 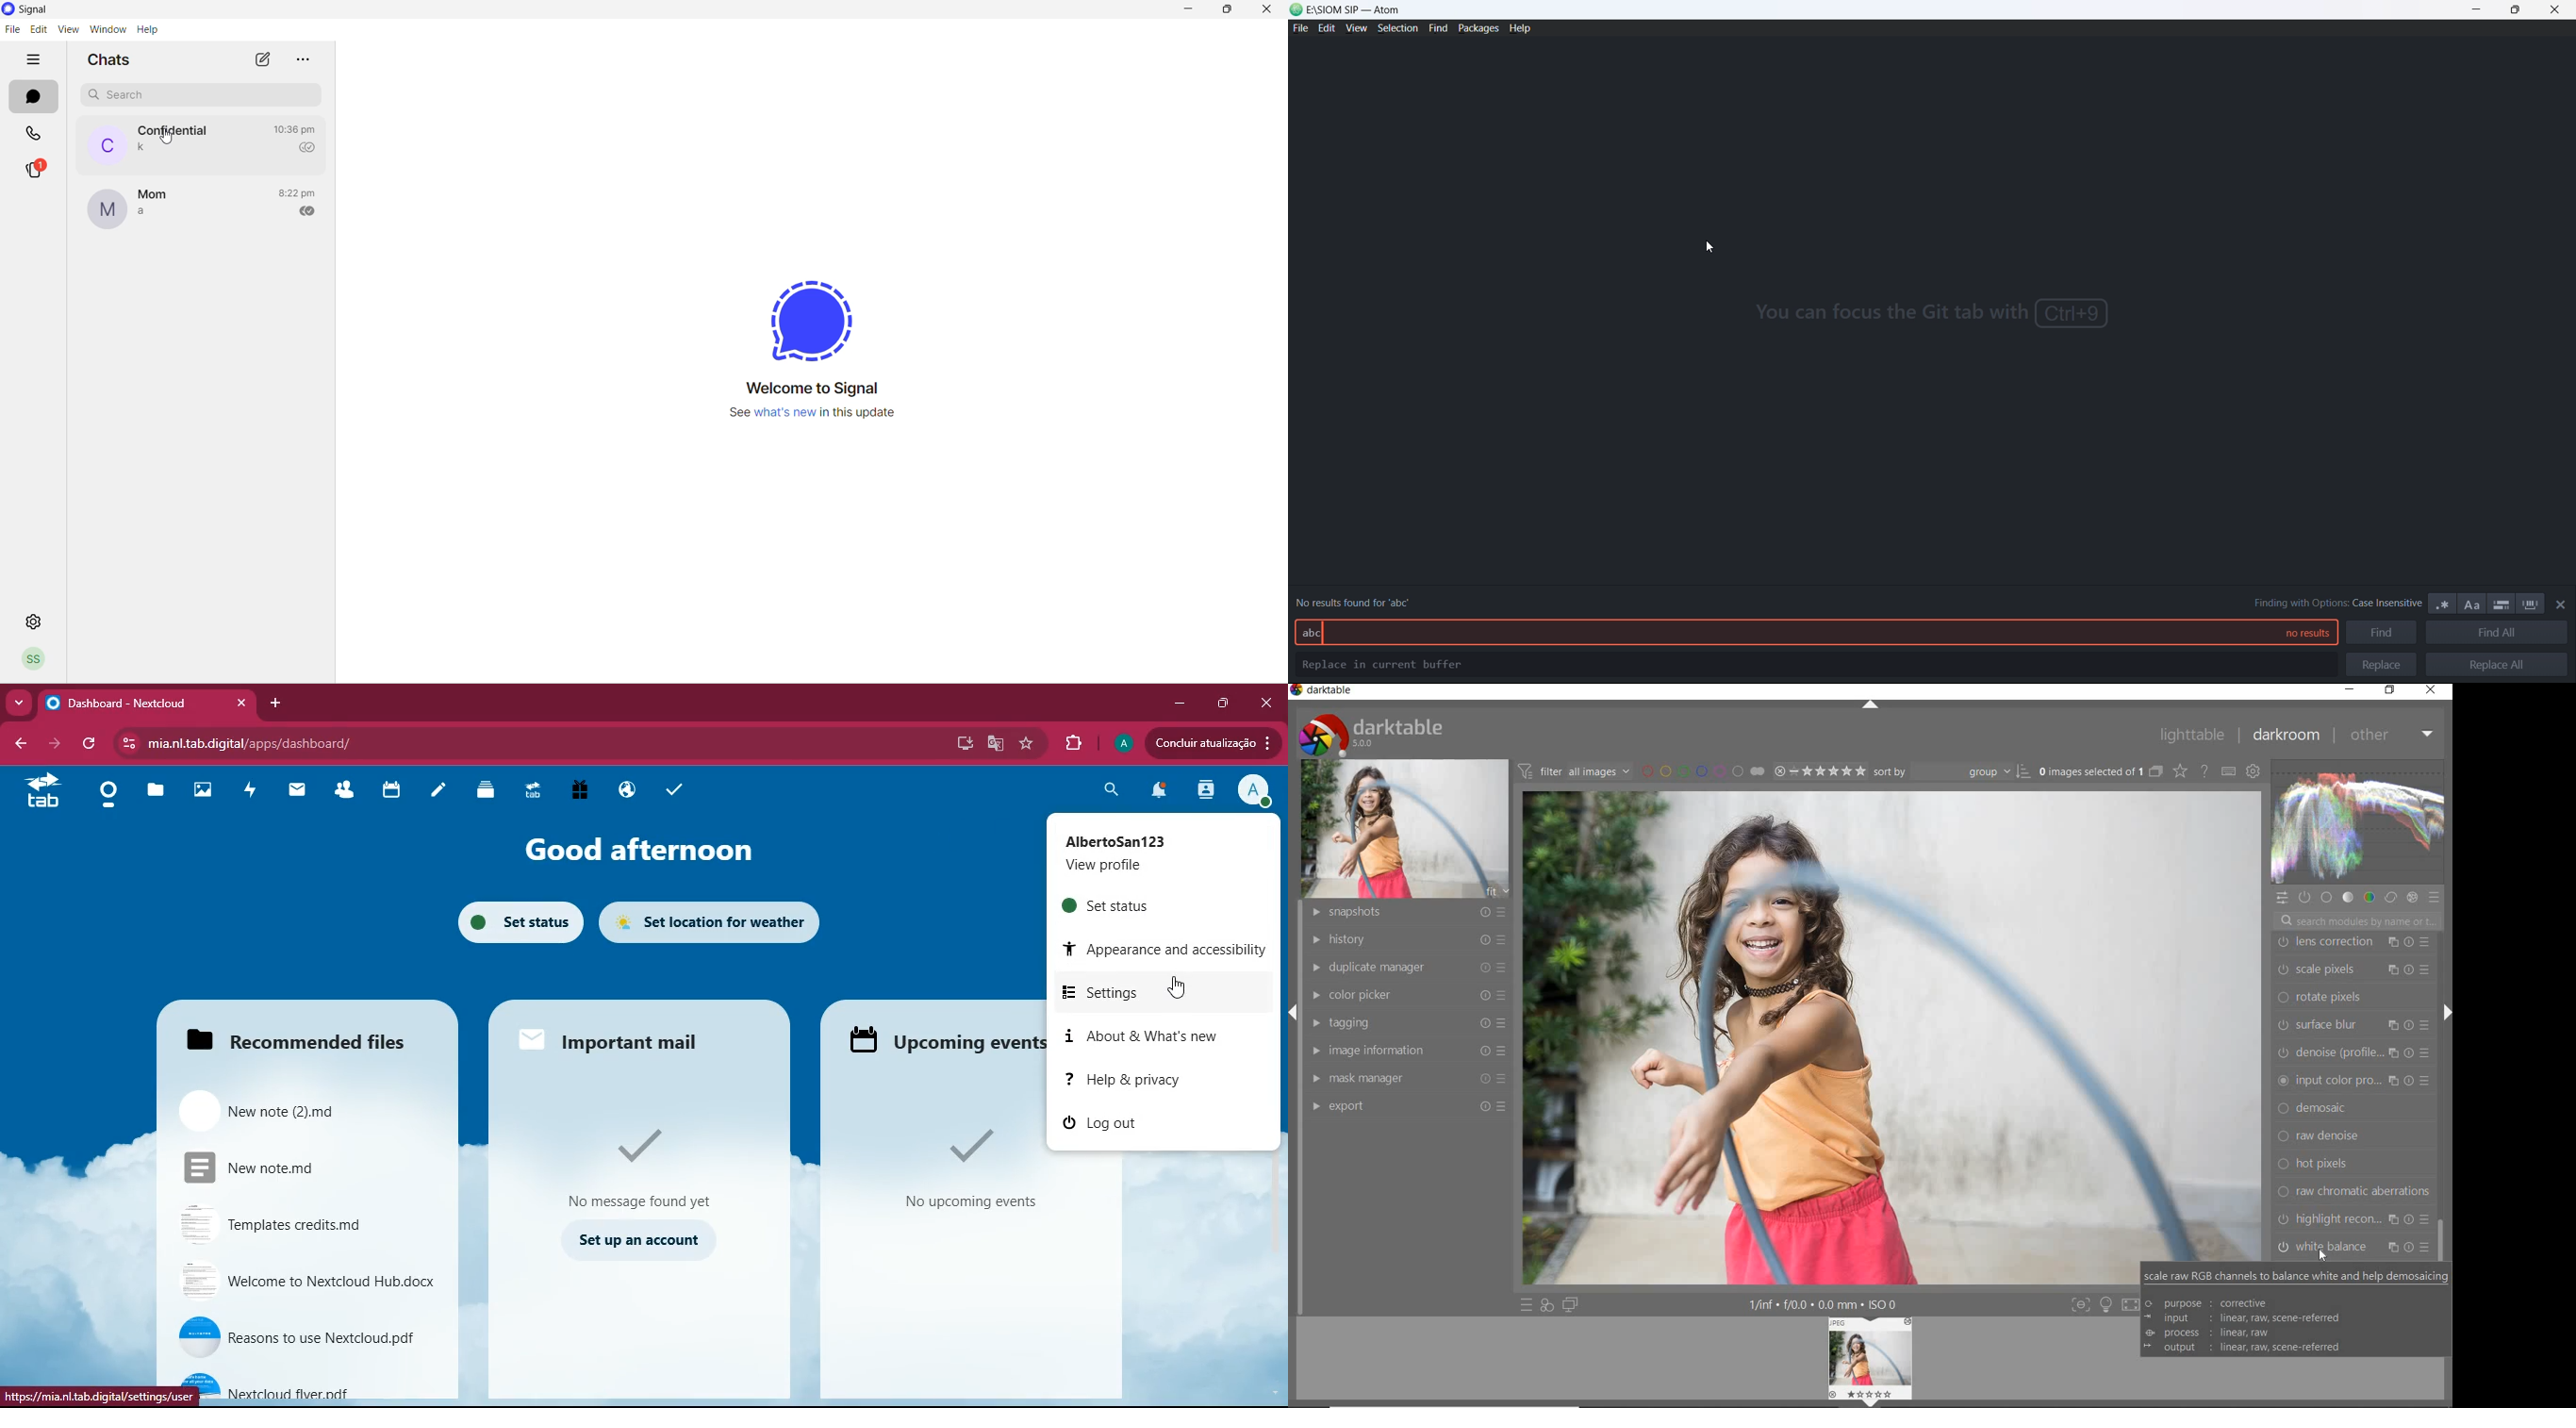 What do you see at coordinates (315, 58) in the screenshot?
I see `more options` at bounding box center [315, 58].